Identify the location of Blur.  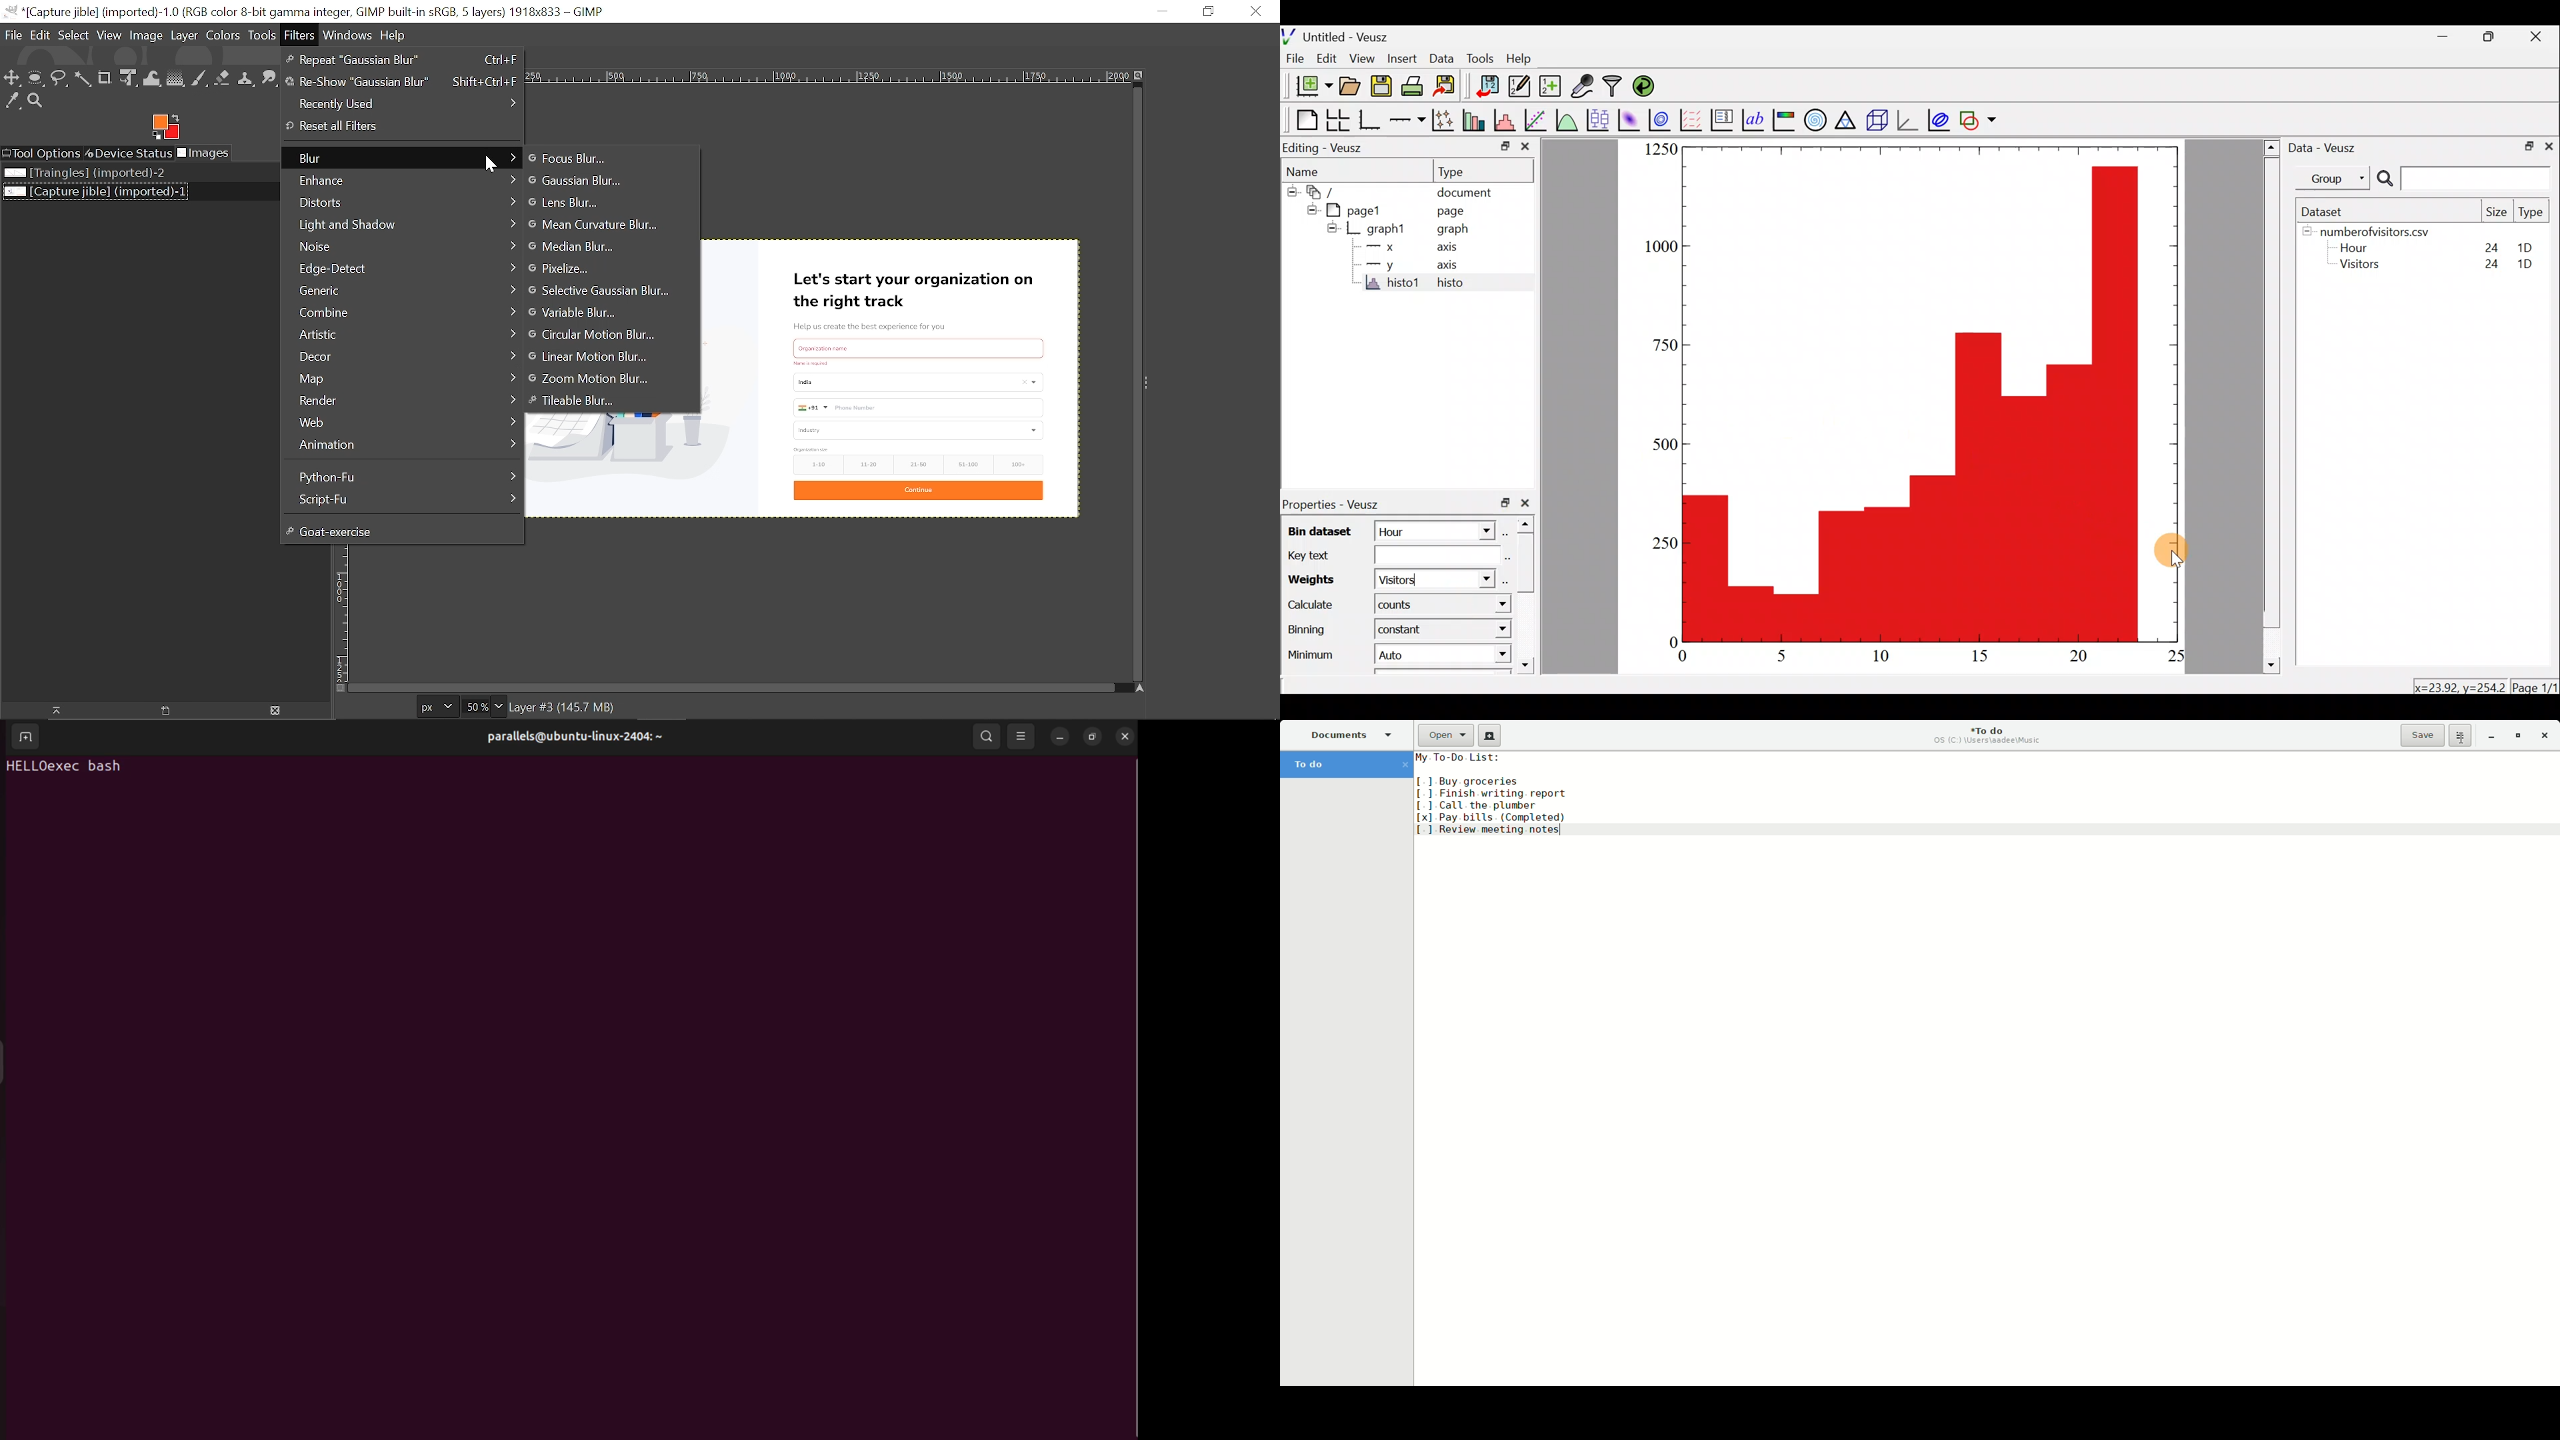
(401, 158).